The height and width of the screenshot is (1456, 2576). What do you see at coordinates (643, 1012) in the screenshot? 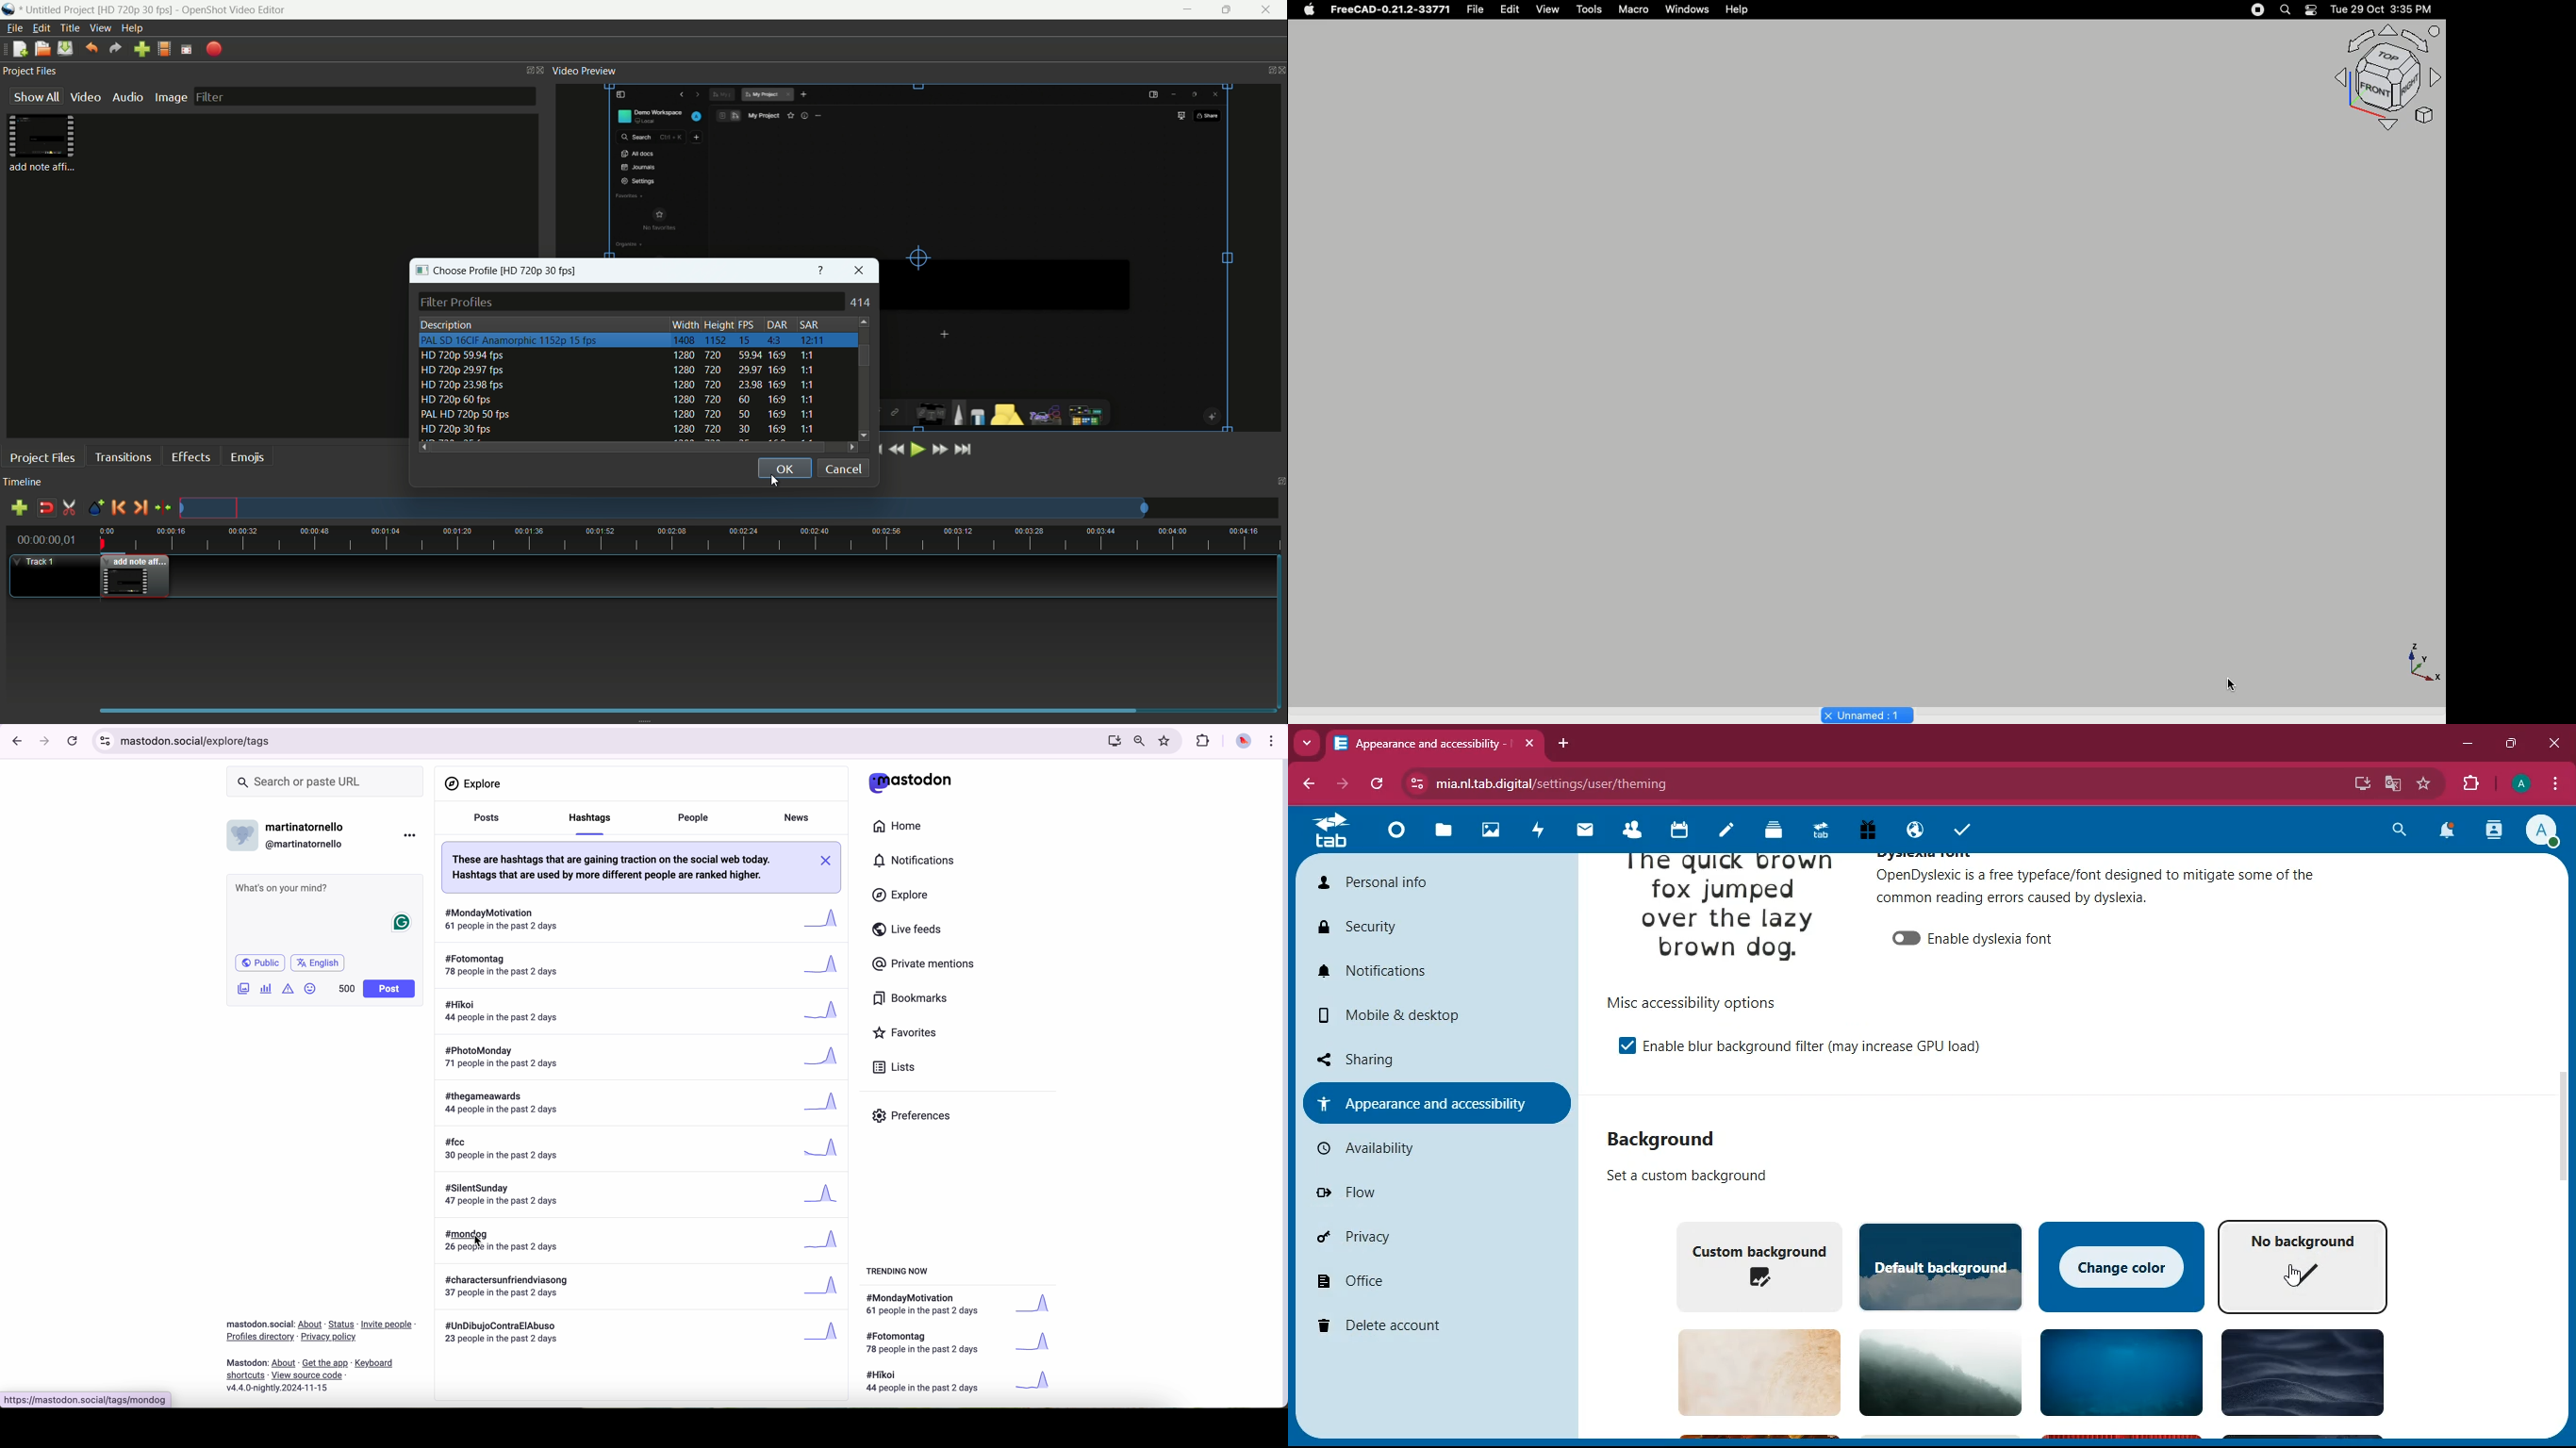
I see `#Hikoi` at bounding box center [643, 1012].